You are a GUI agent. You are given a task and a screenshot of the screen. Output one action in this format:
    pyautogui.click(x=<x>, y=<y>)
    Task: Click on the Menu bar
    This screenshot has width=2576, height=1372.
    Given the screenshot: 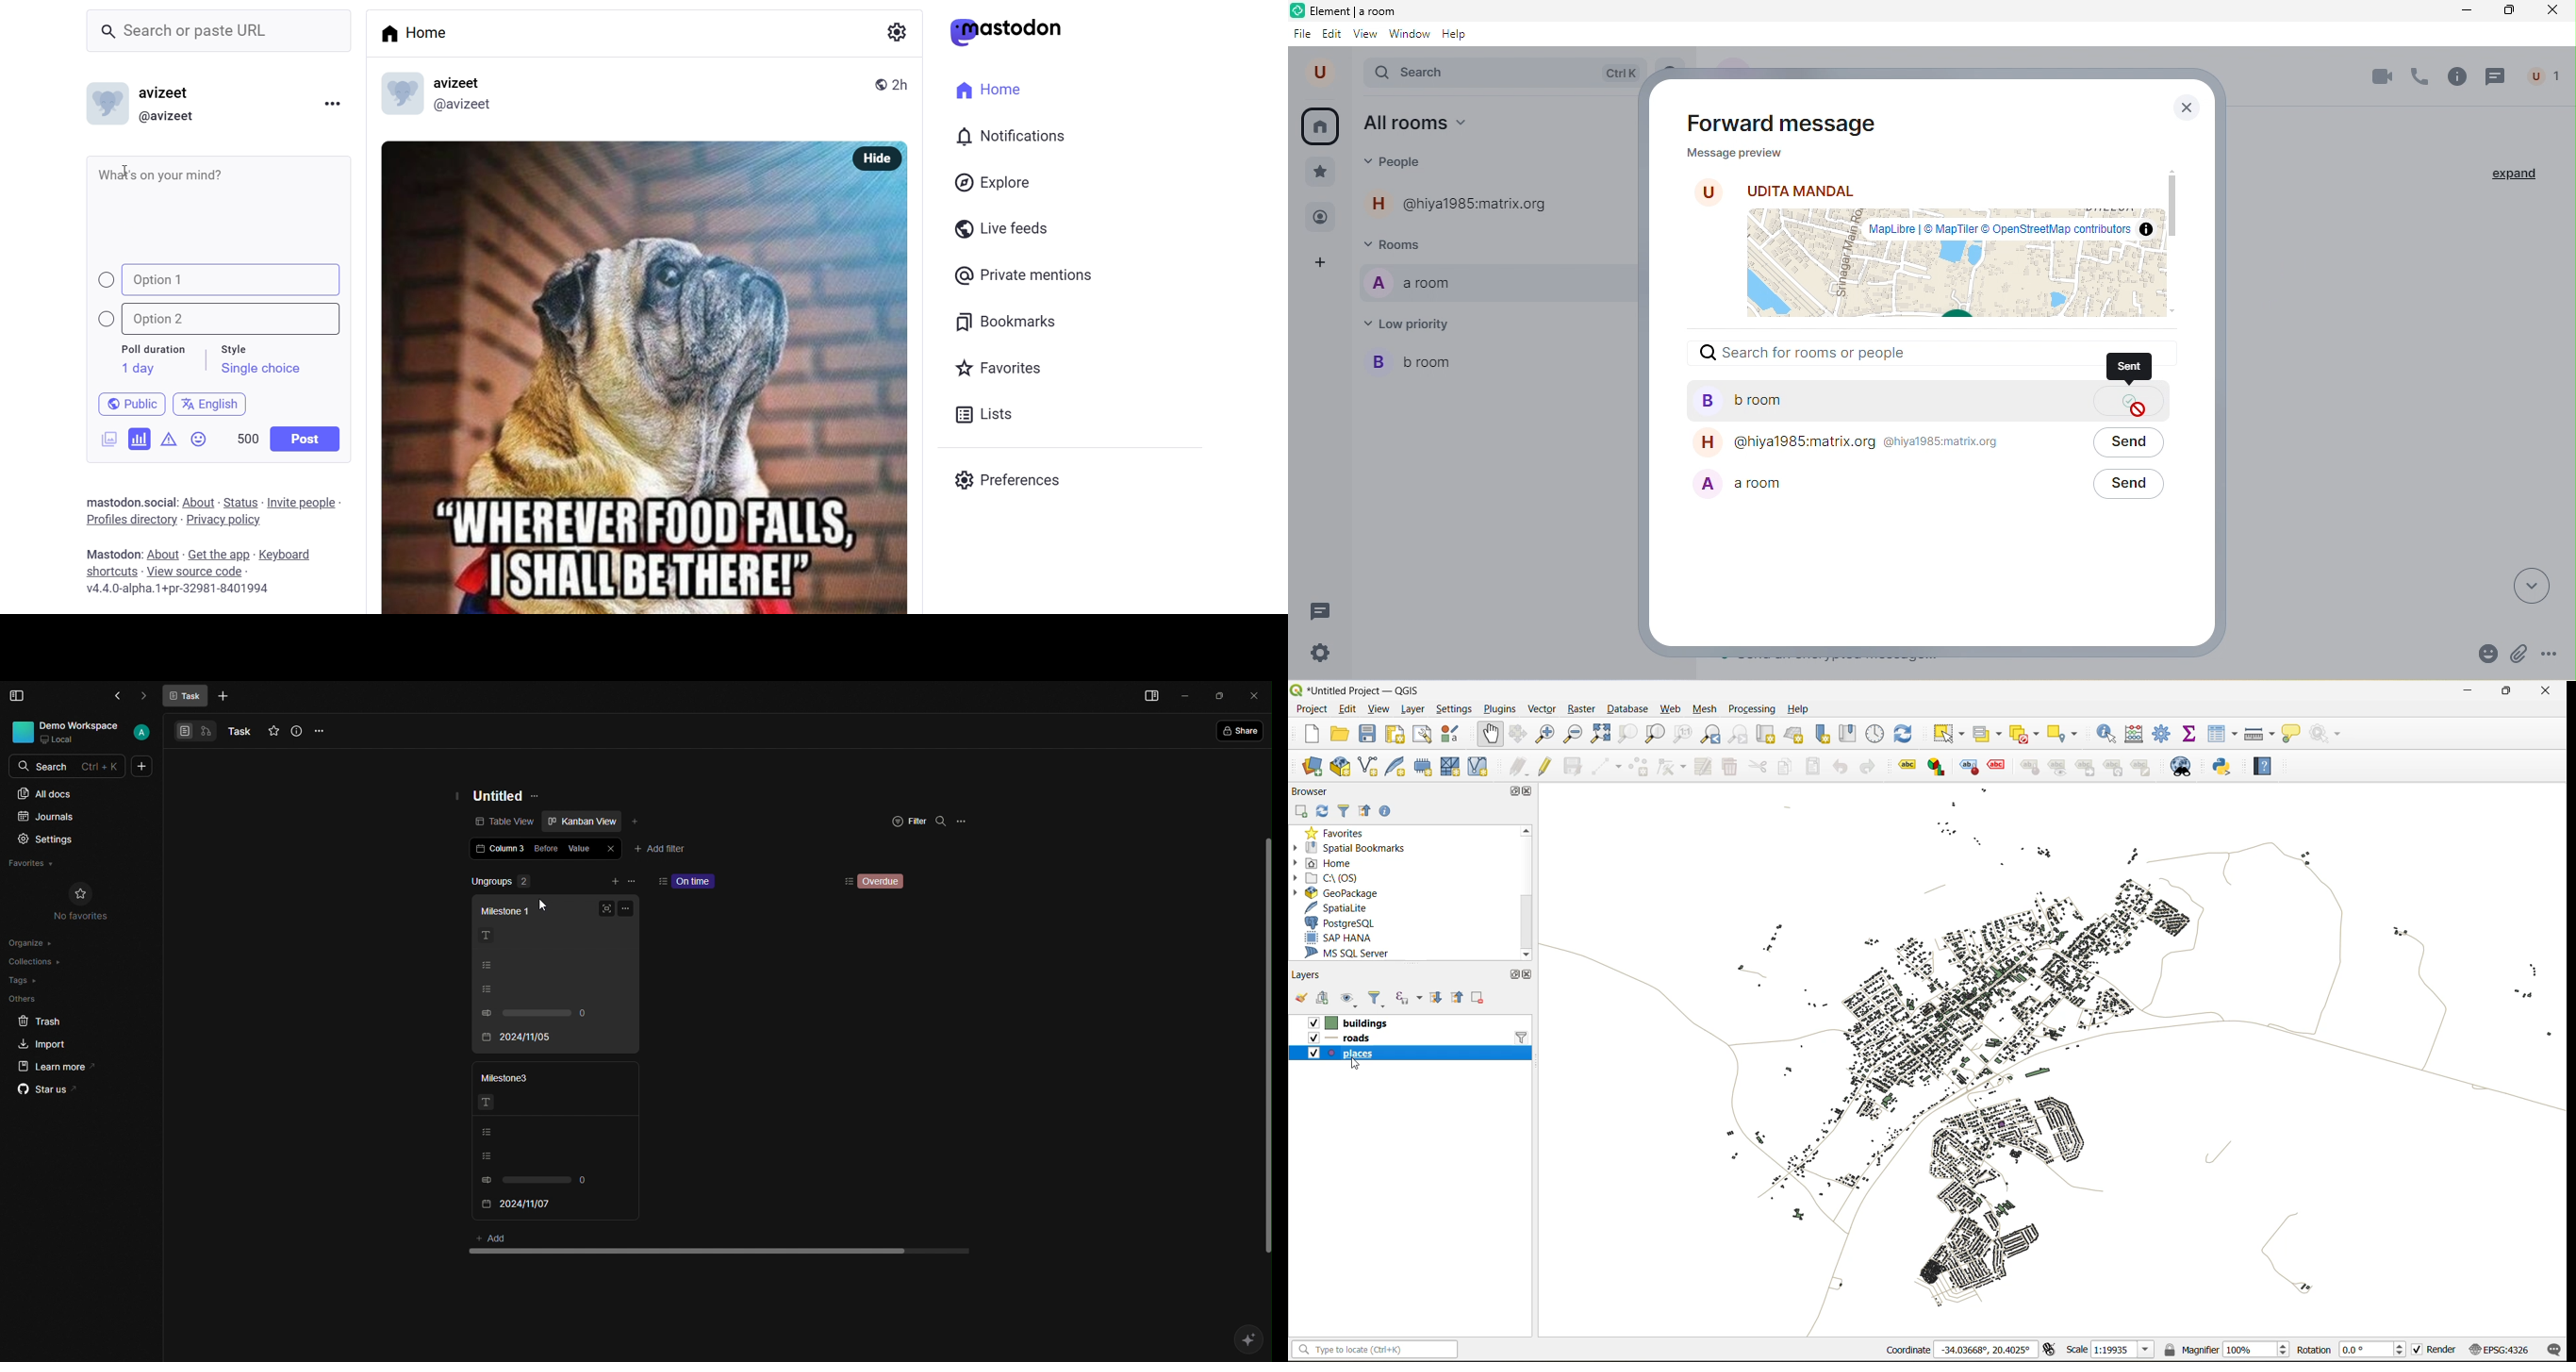 What is the action you would take?
    pyautogui.click(x=1148, y=698)
    